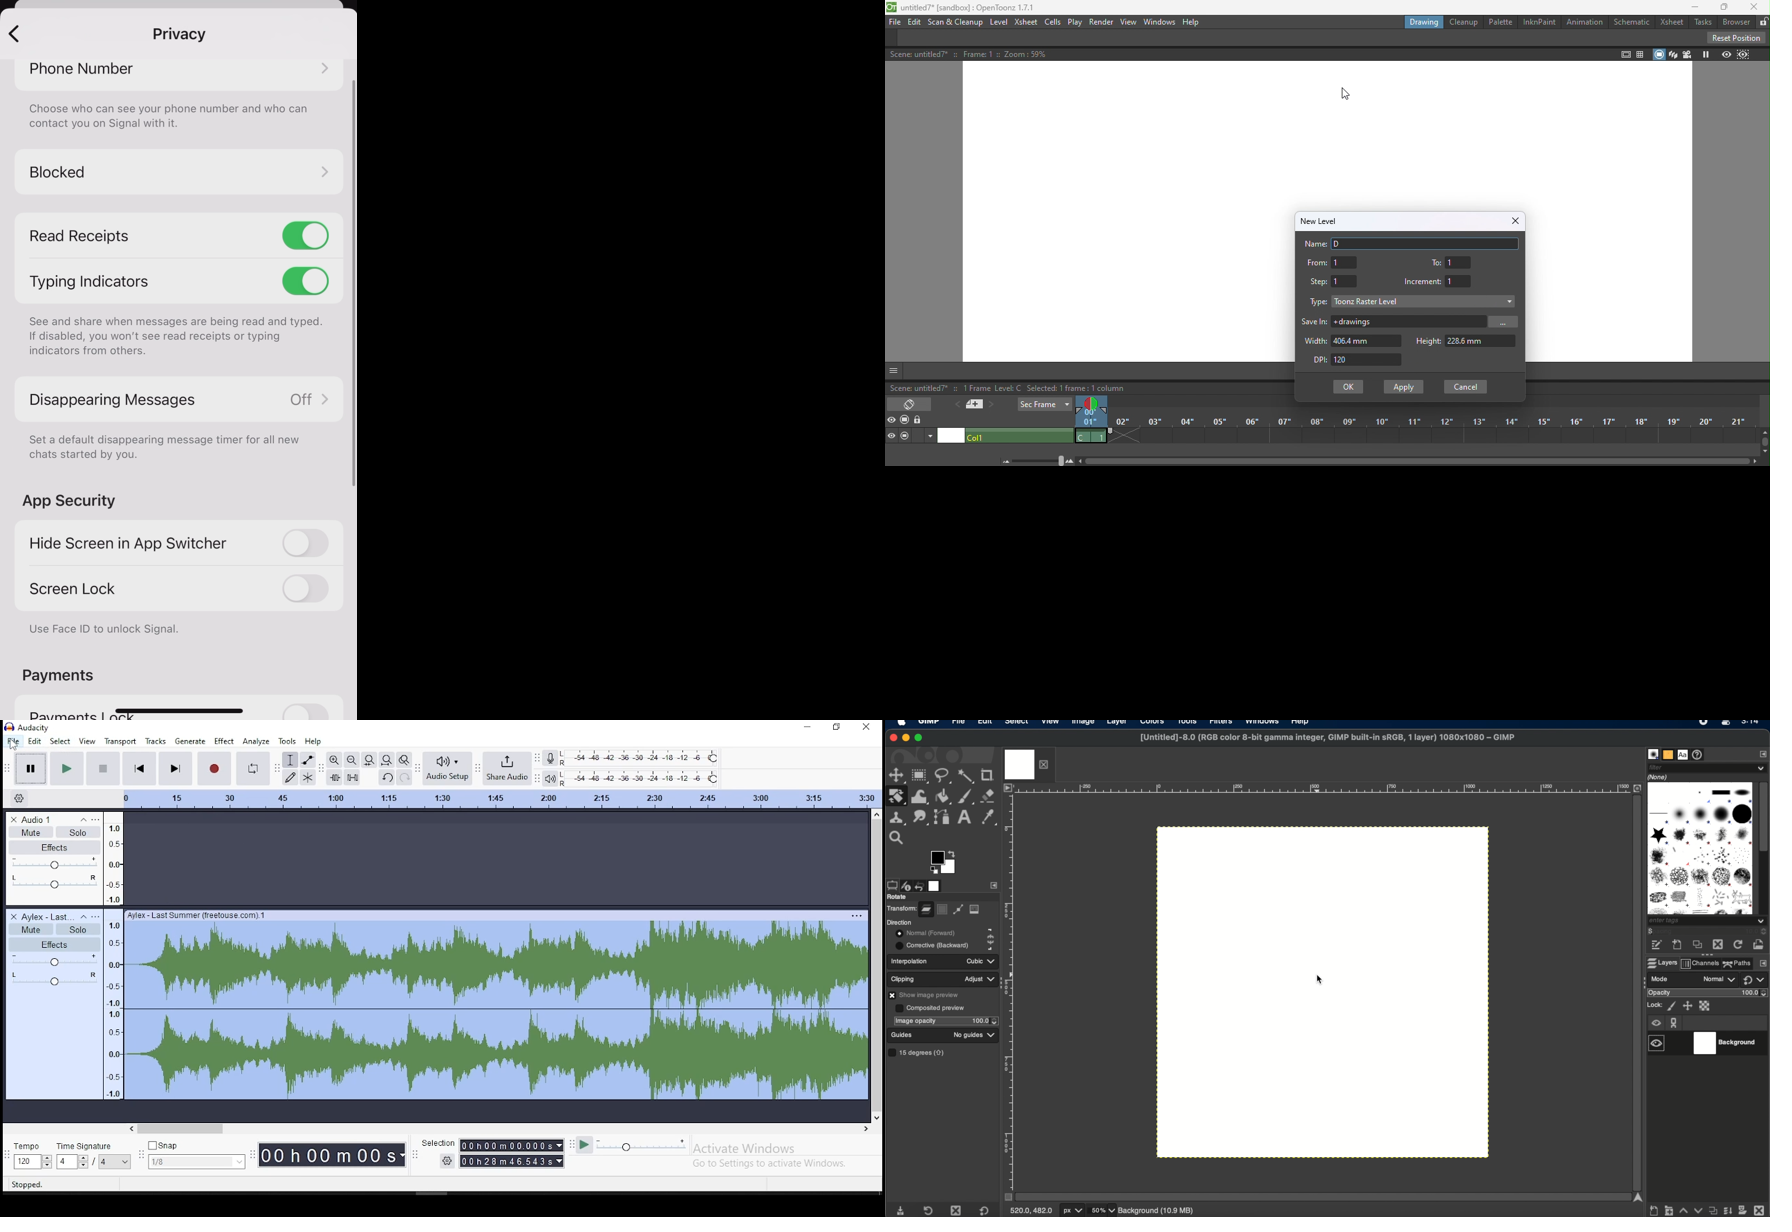  What do you see at coordinates (893, 436) in the screenshot?
I see `Preview visibility toggle` at bounding box center [893, 436].